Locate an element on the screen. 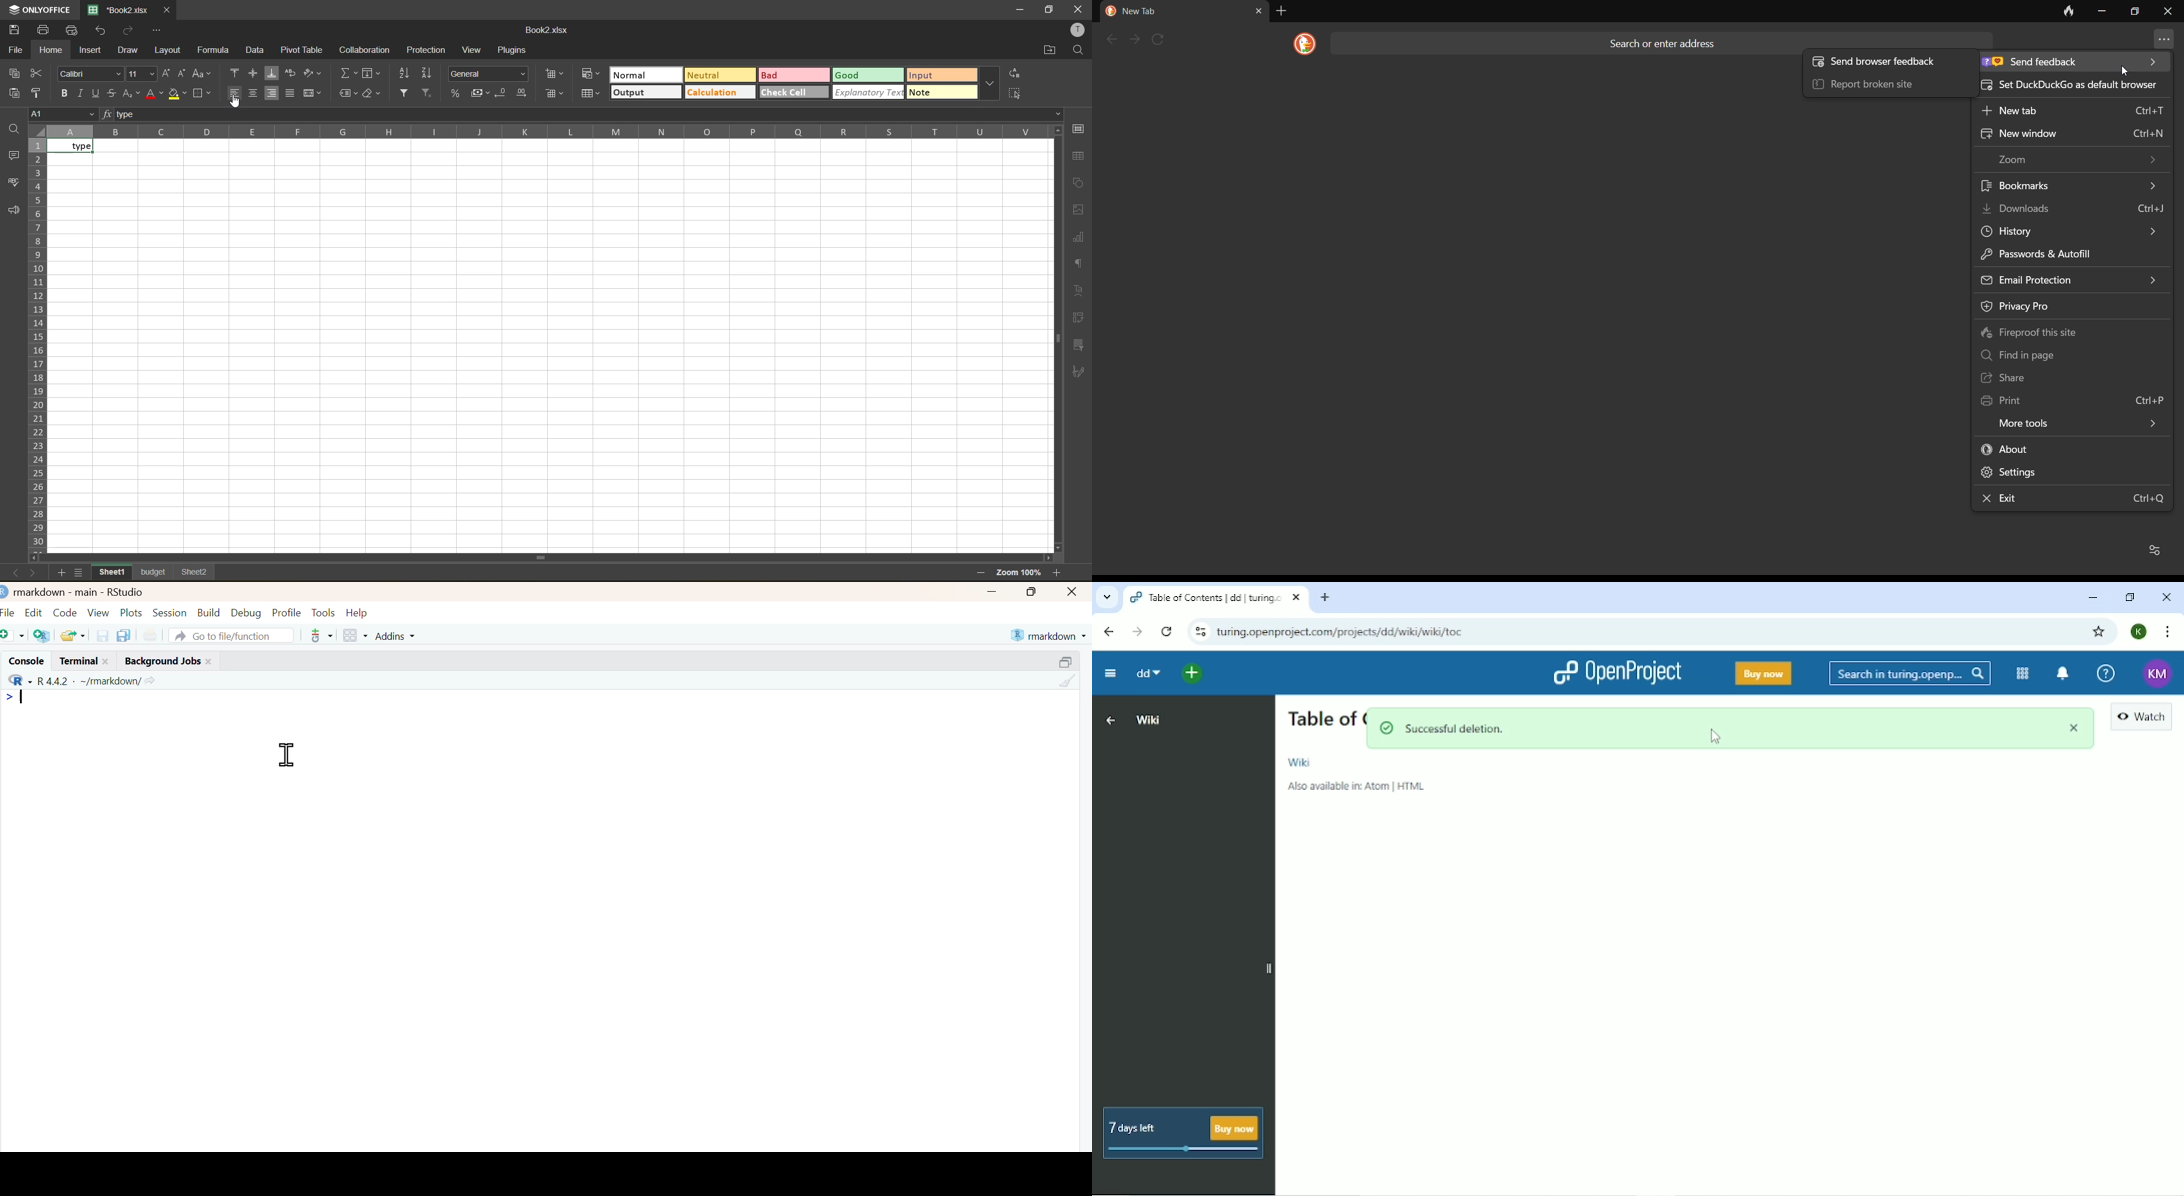  New tab is located at coordinates (1325, 597).